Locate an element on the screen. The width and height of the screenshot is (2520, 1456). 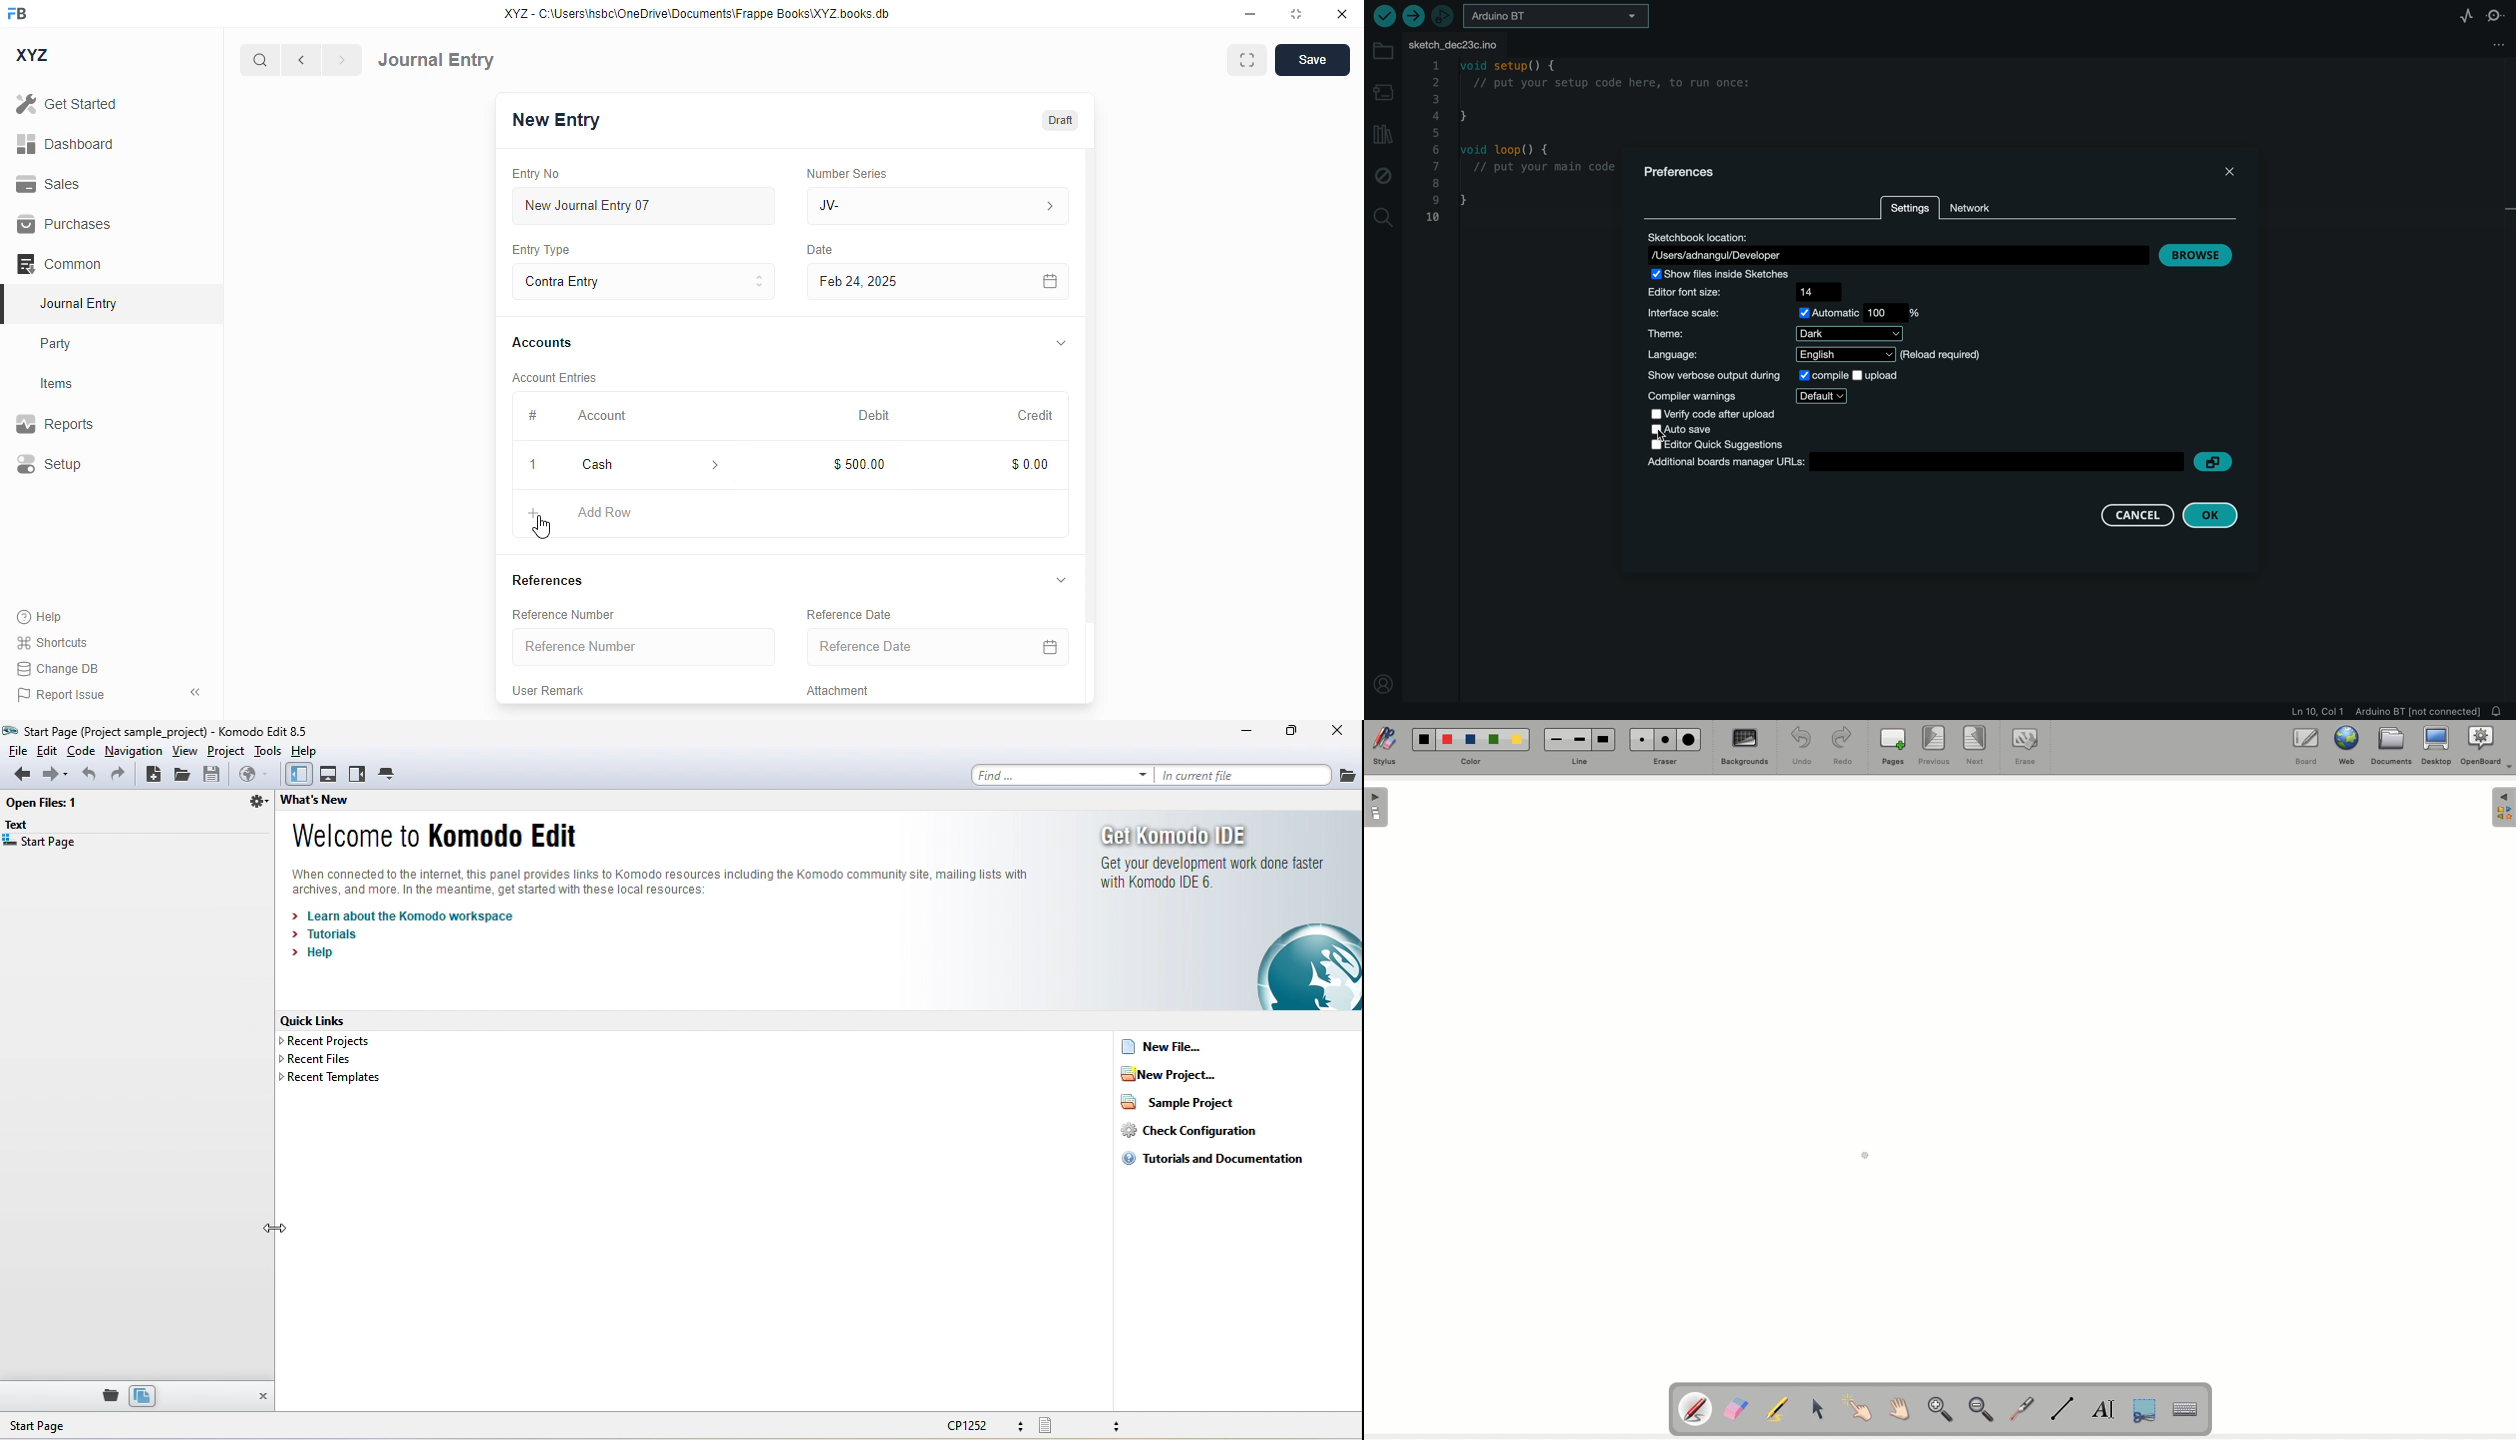
dashboard is located at coordinates (65, 143).